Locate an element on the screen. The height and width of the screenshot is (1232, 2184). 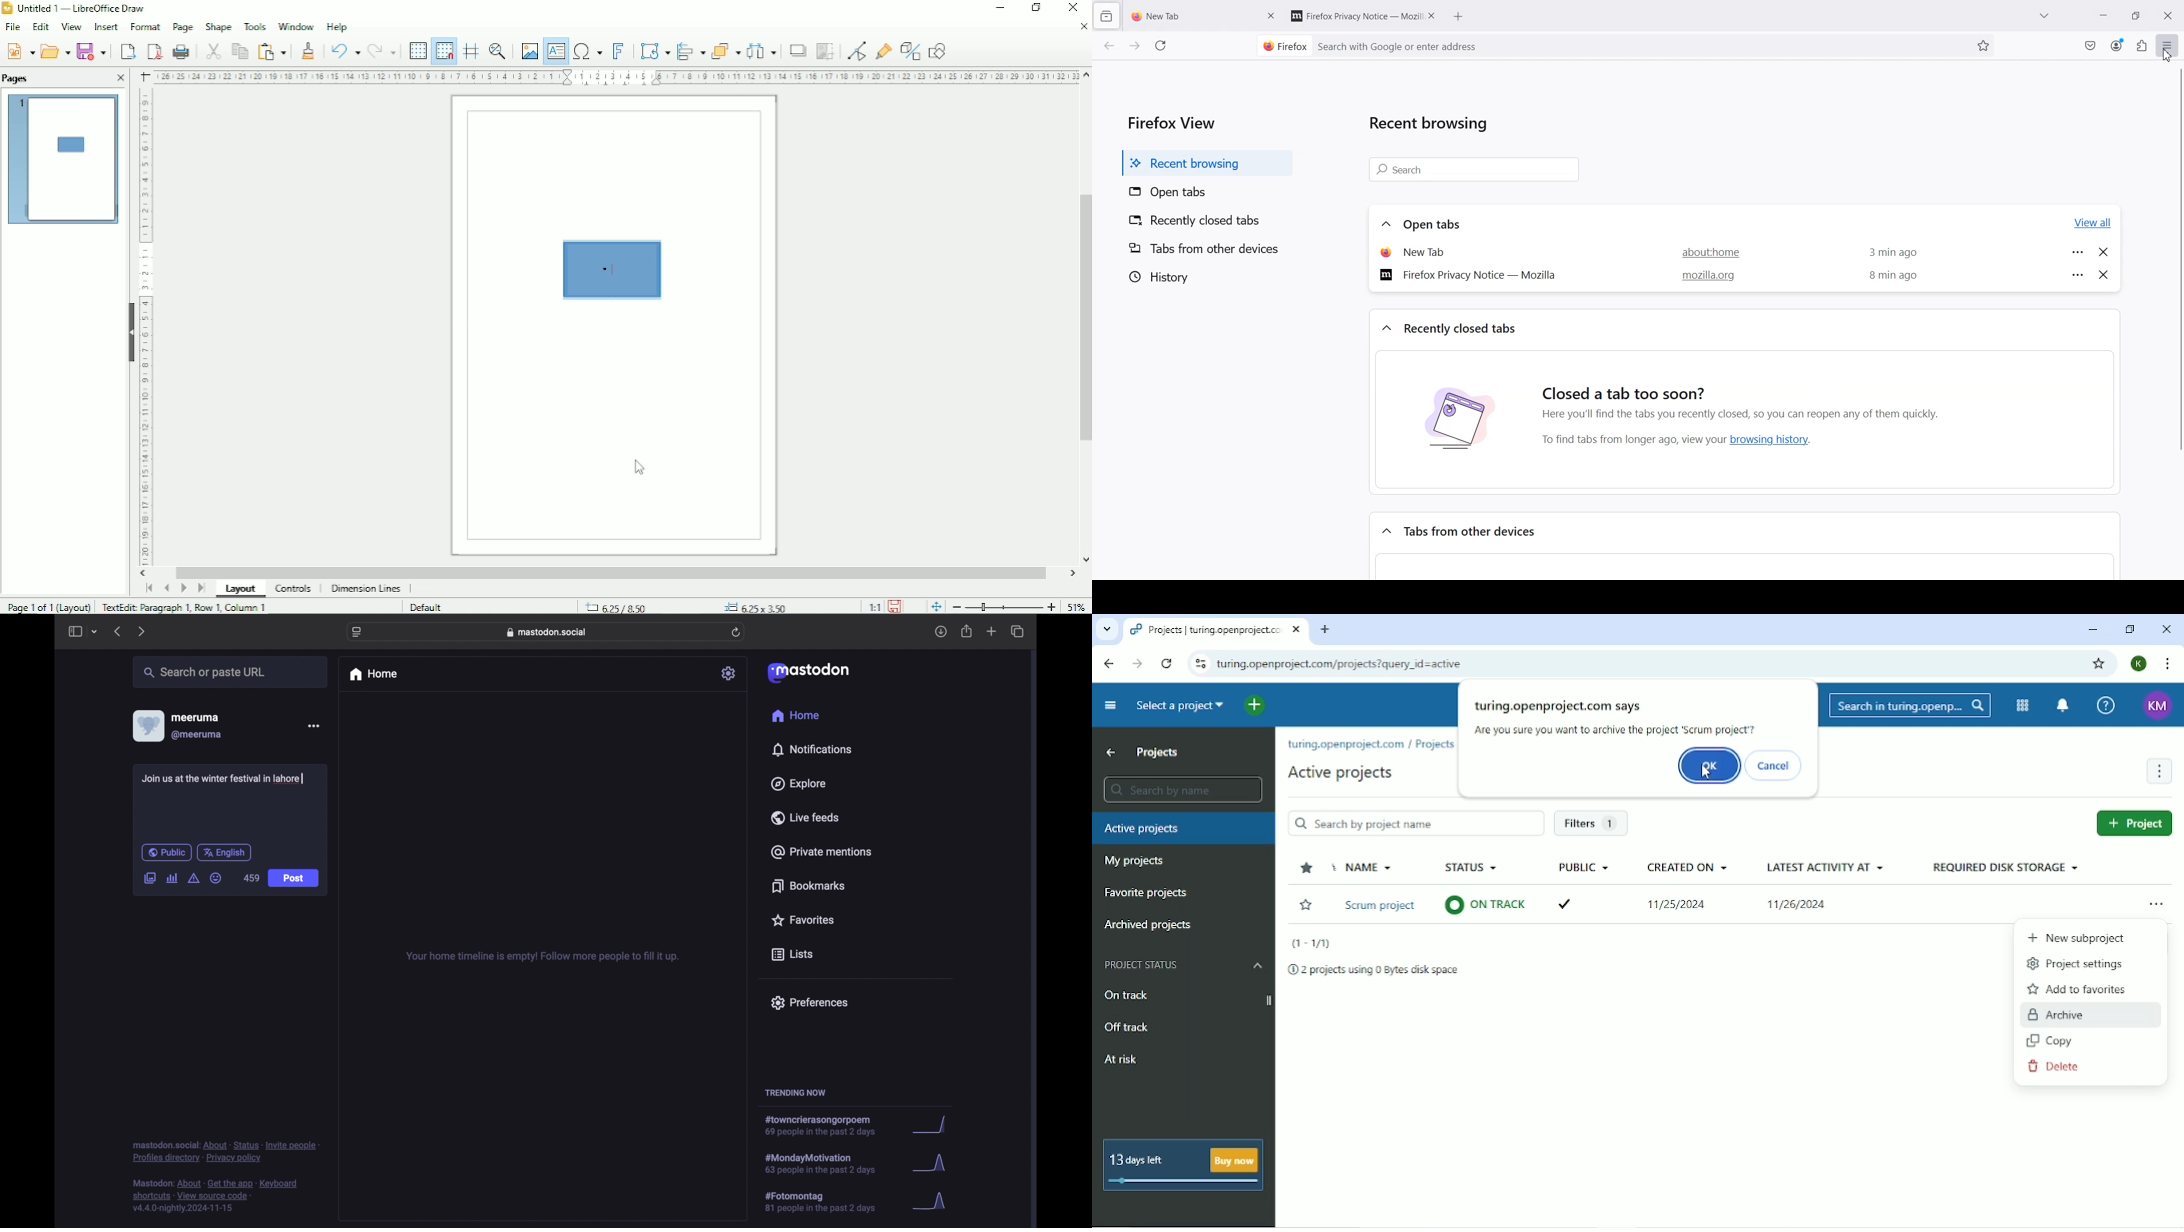
emoji is located at coordinates (216, 878).